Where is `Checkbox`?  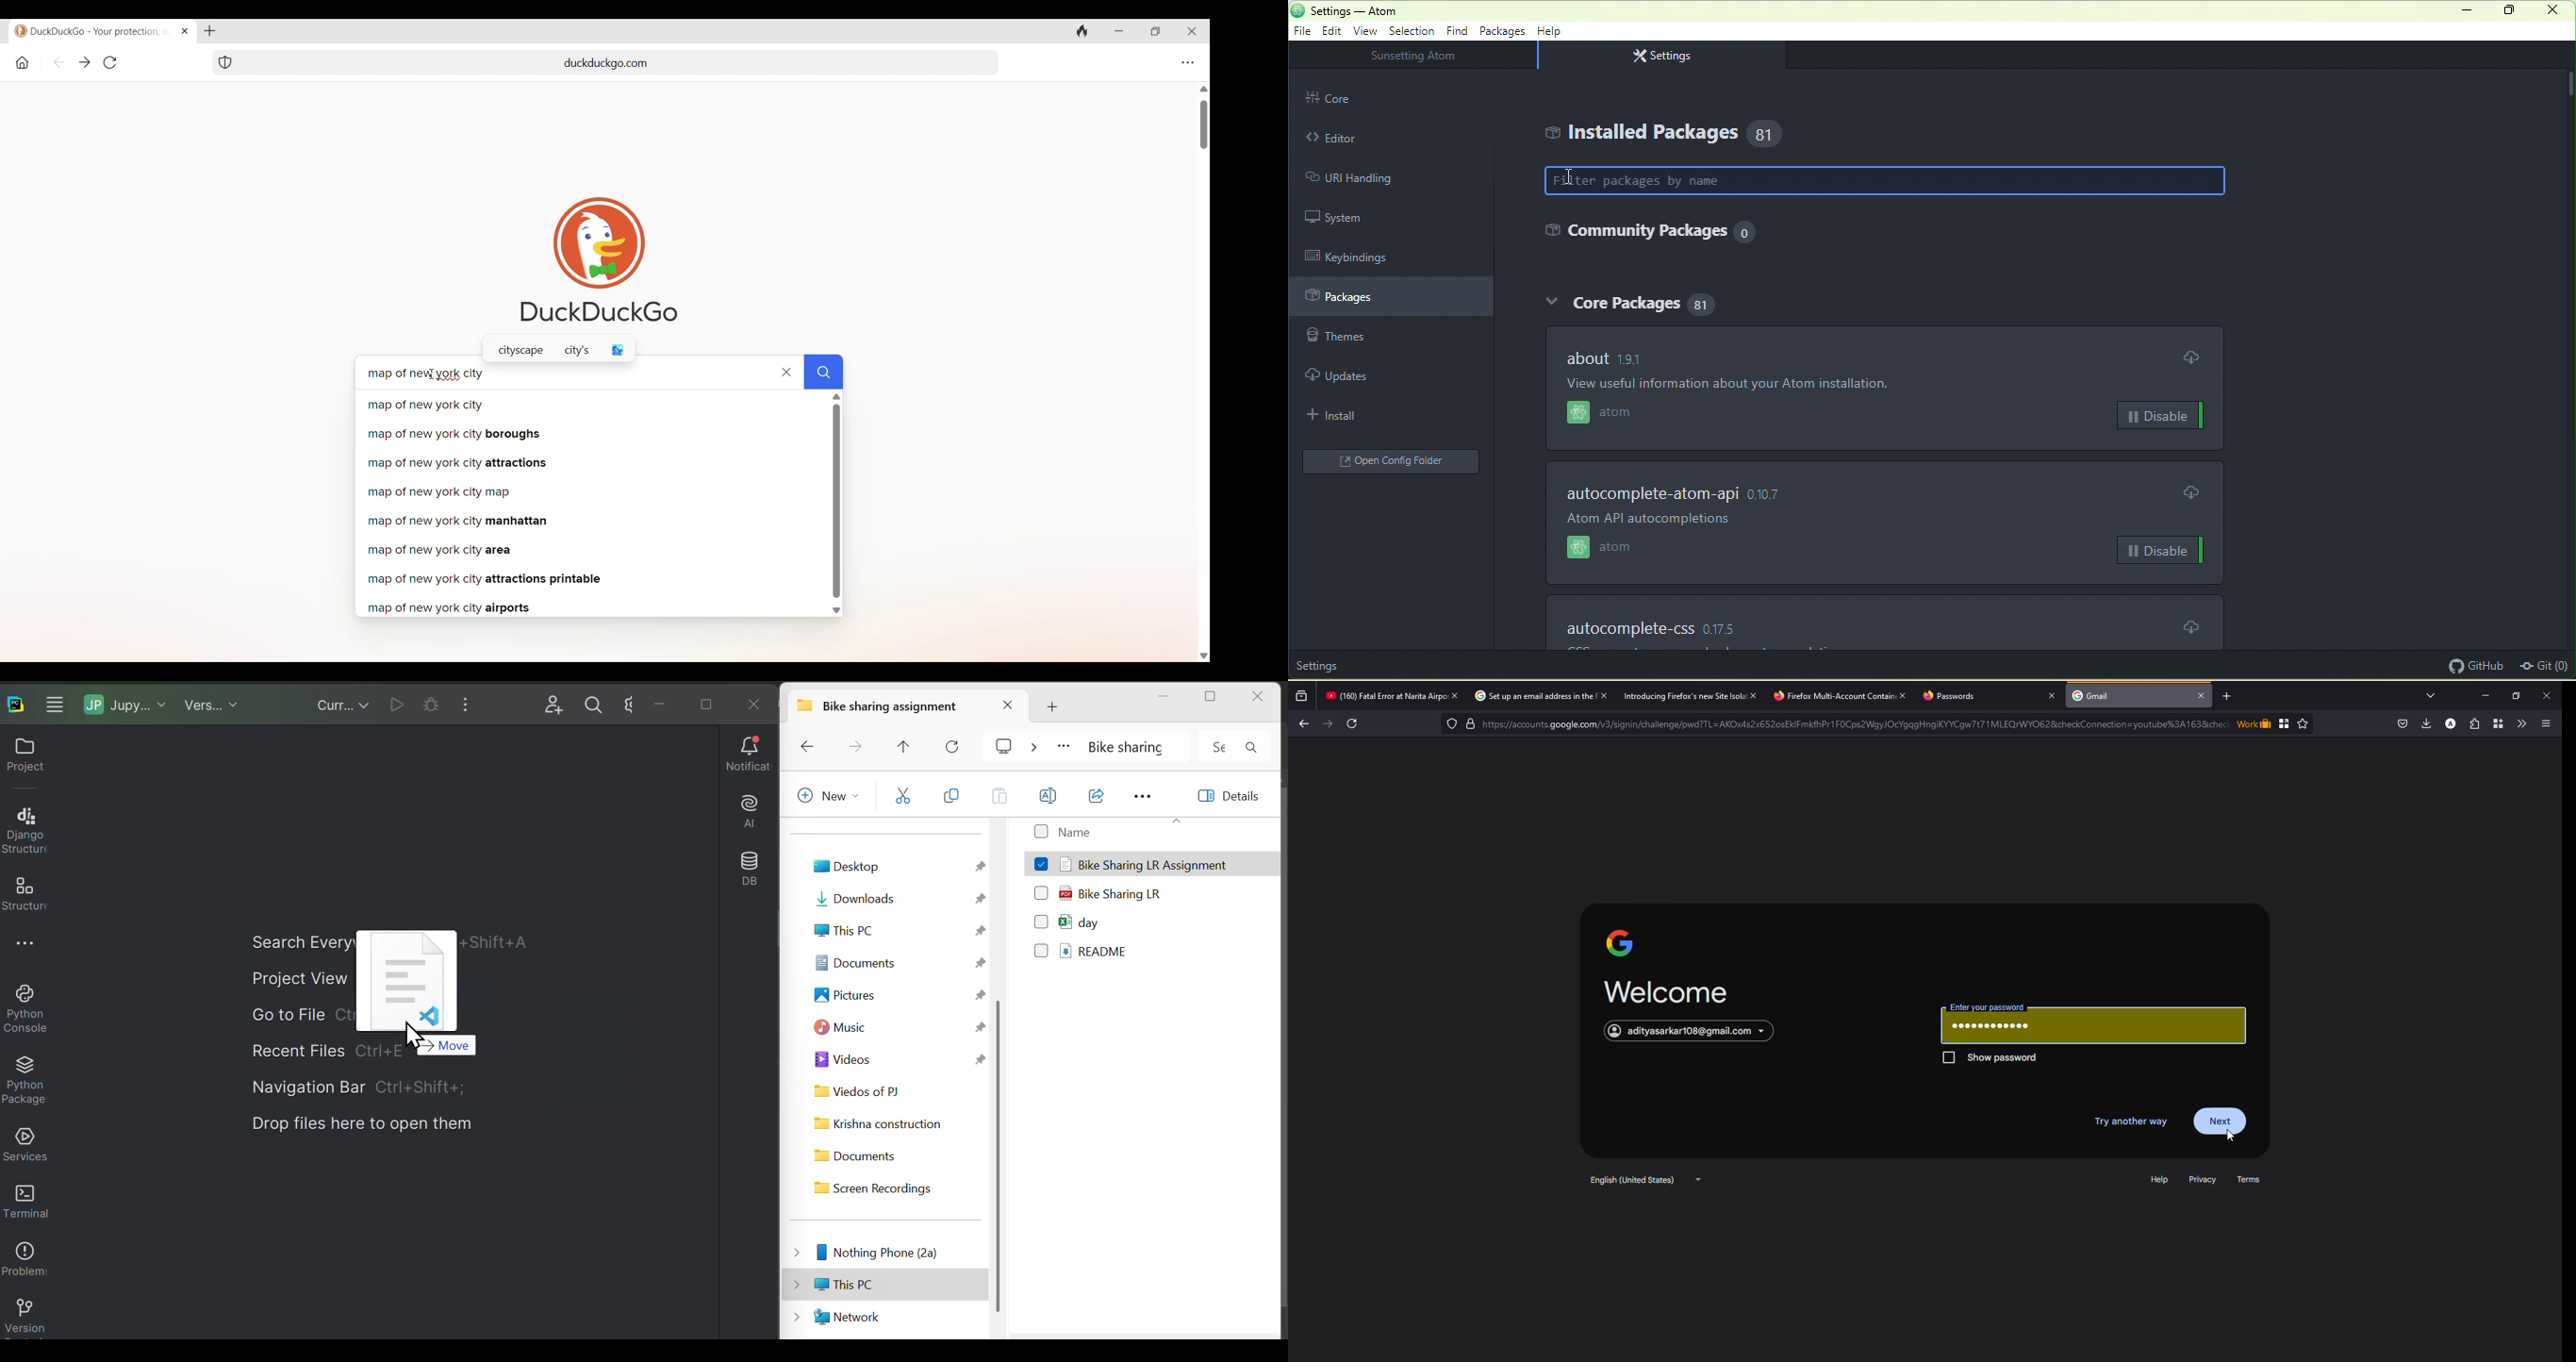 Checkbox is located at coordinates (1041, 954).